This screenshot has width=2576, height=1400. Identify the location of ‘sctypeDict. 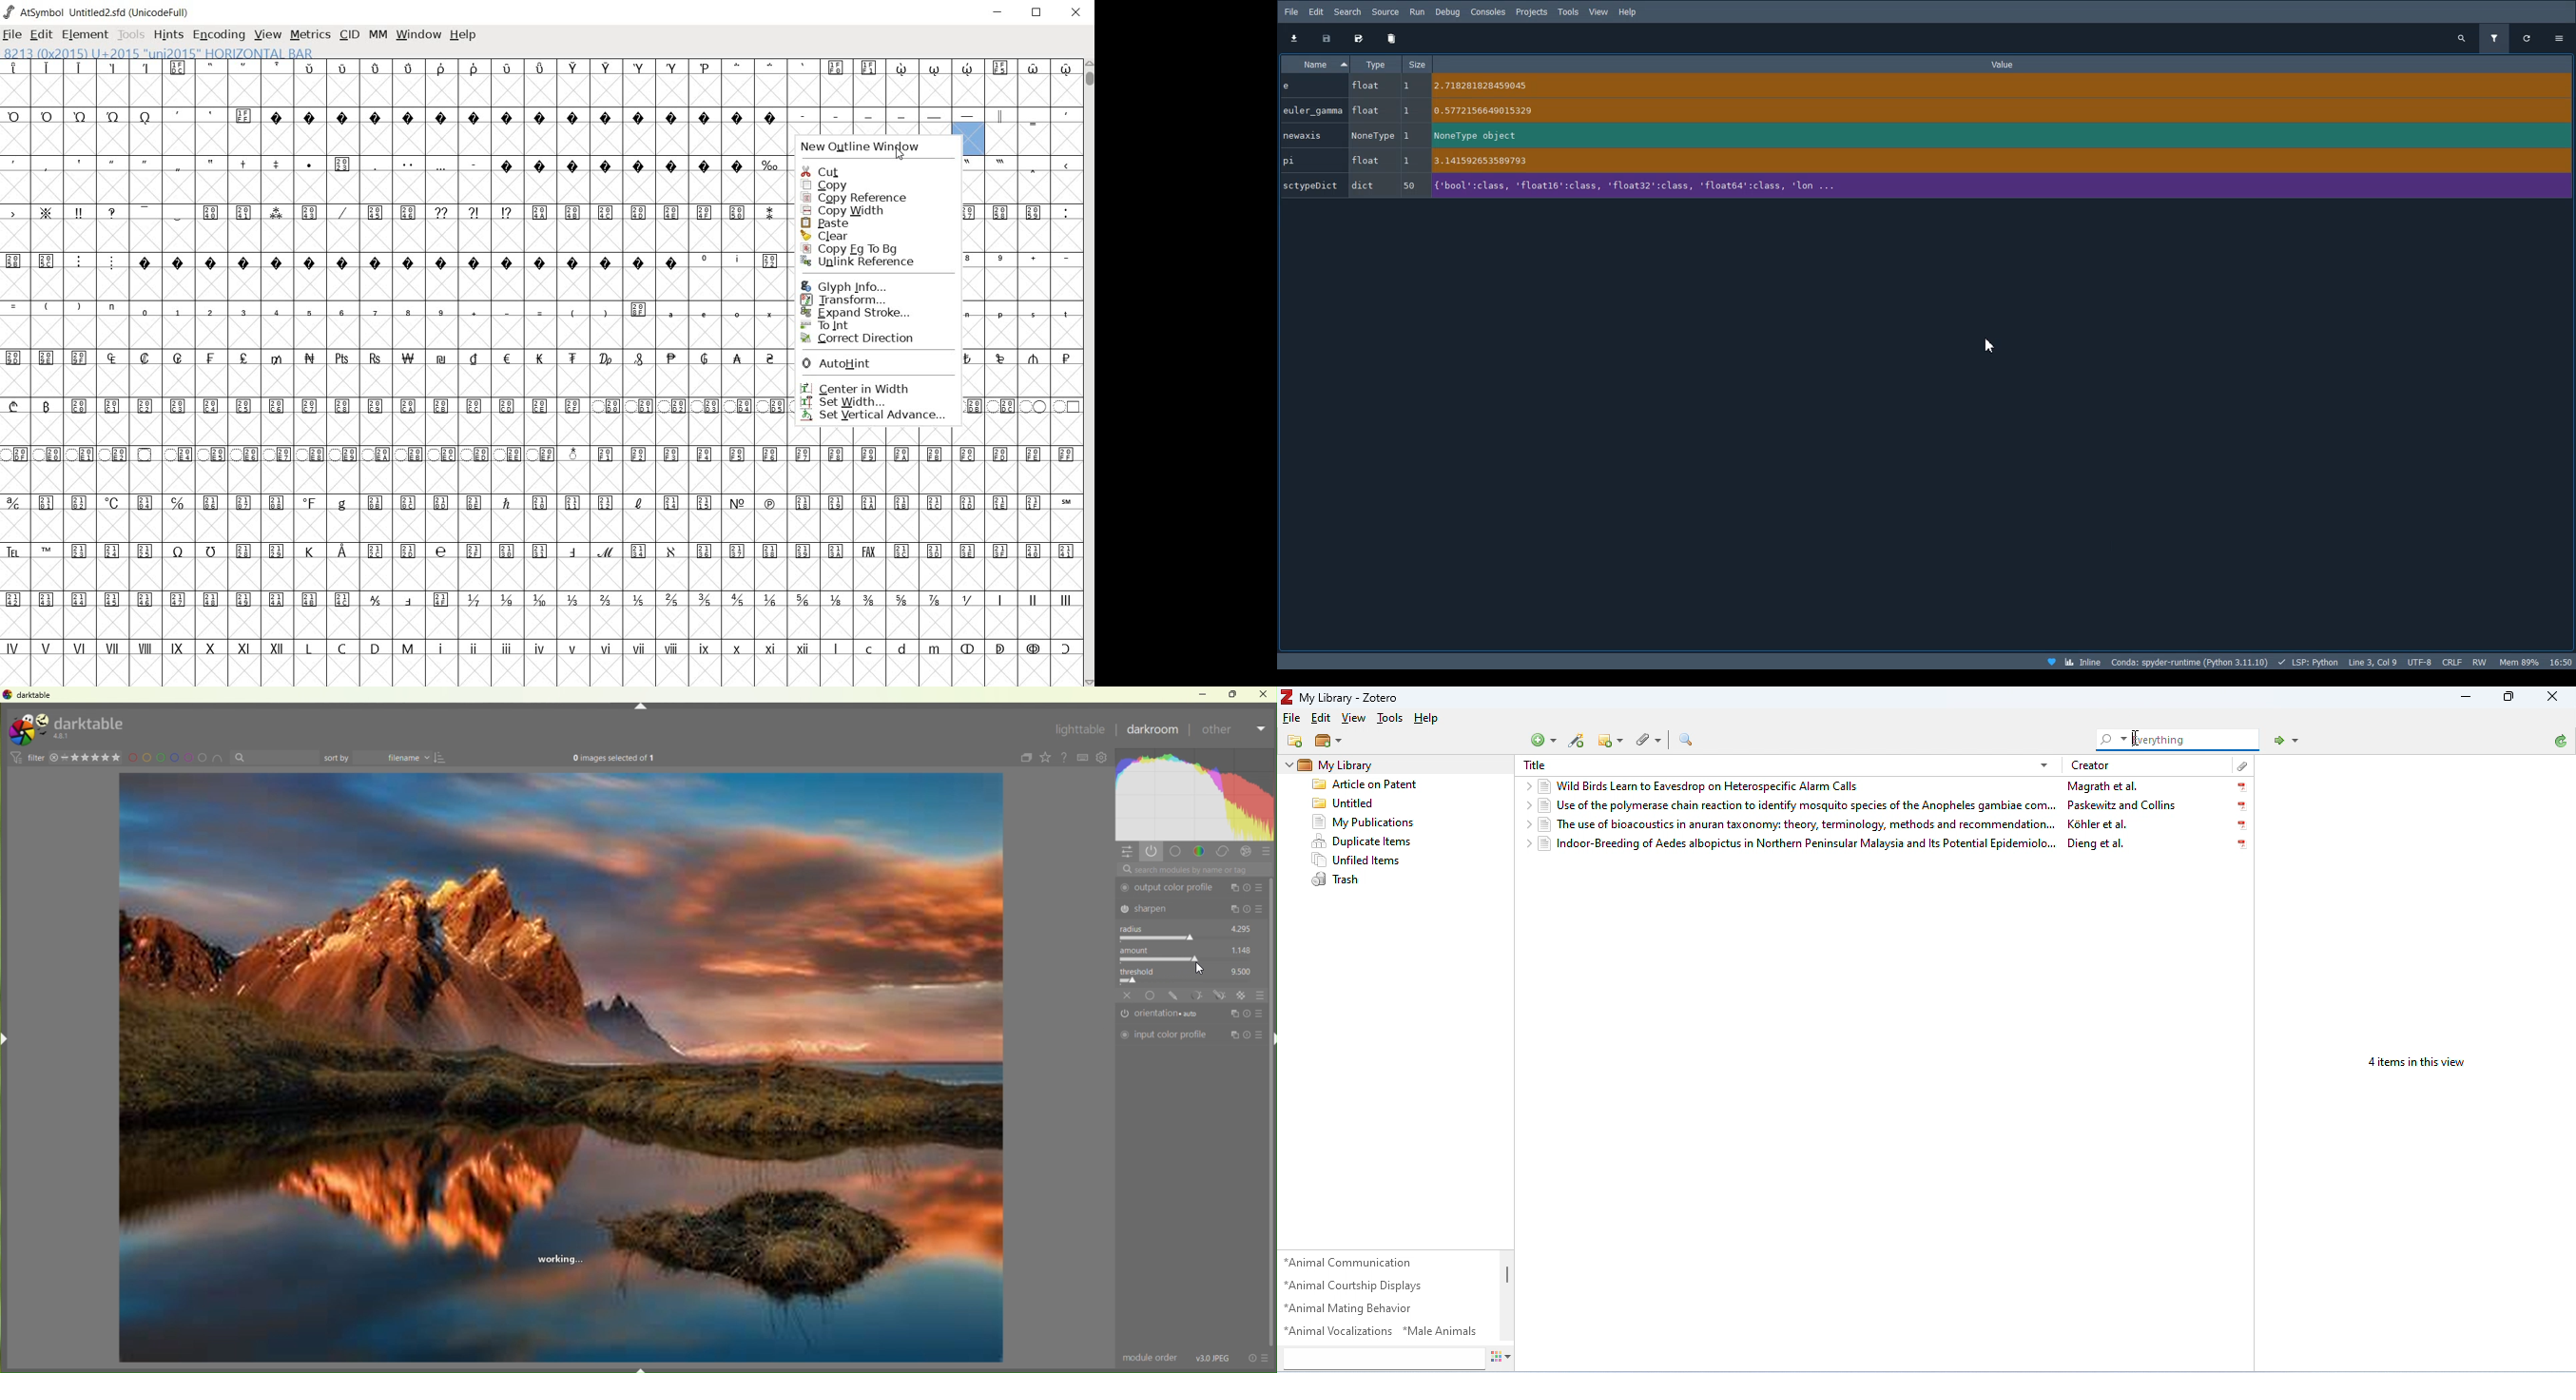
(1312, 186).